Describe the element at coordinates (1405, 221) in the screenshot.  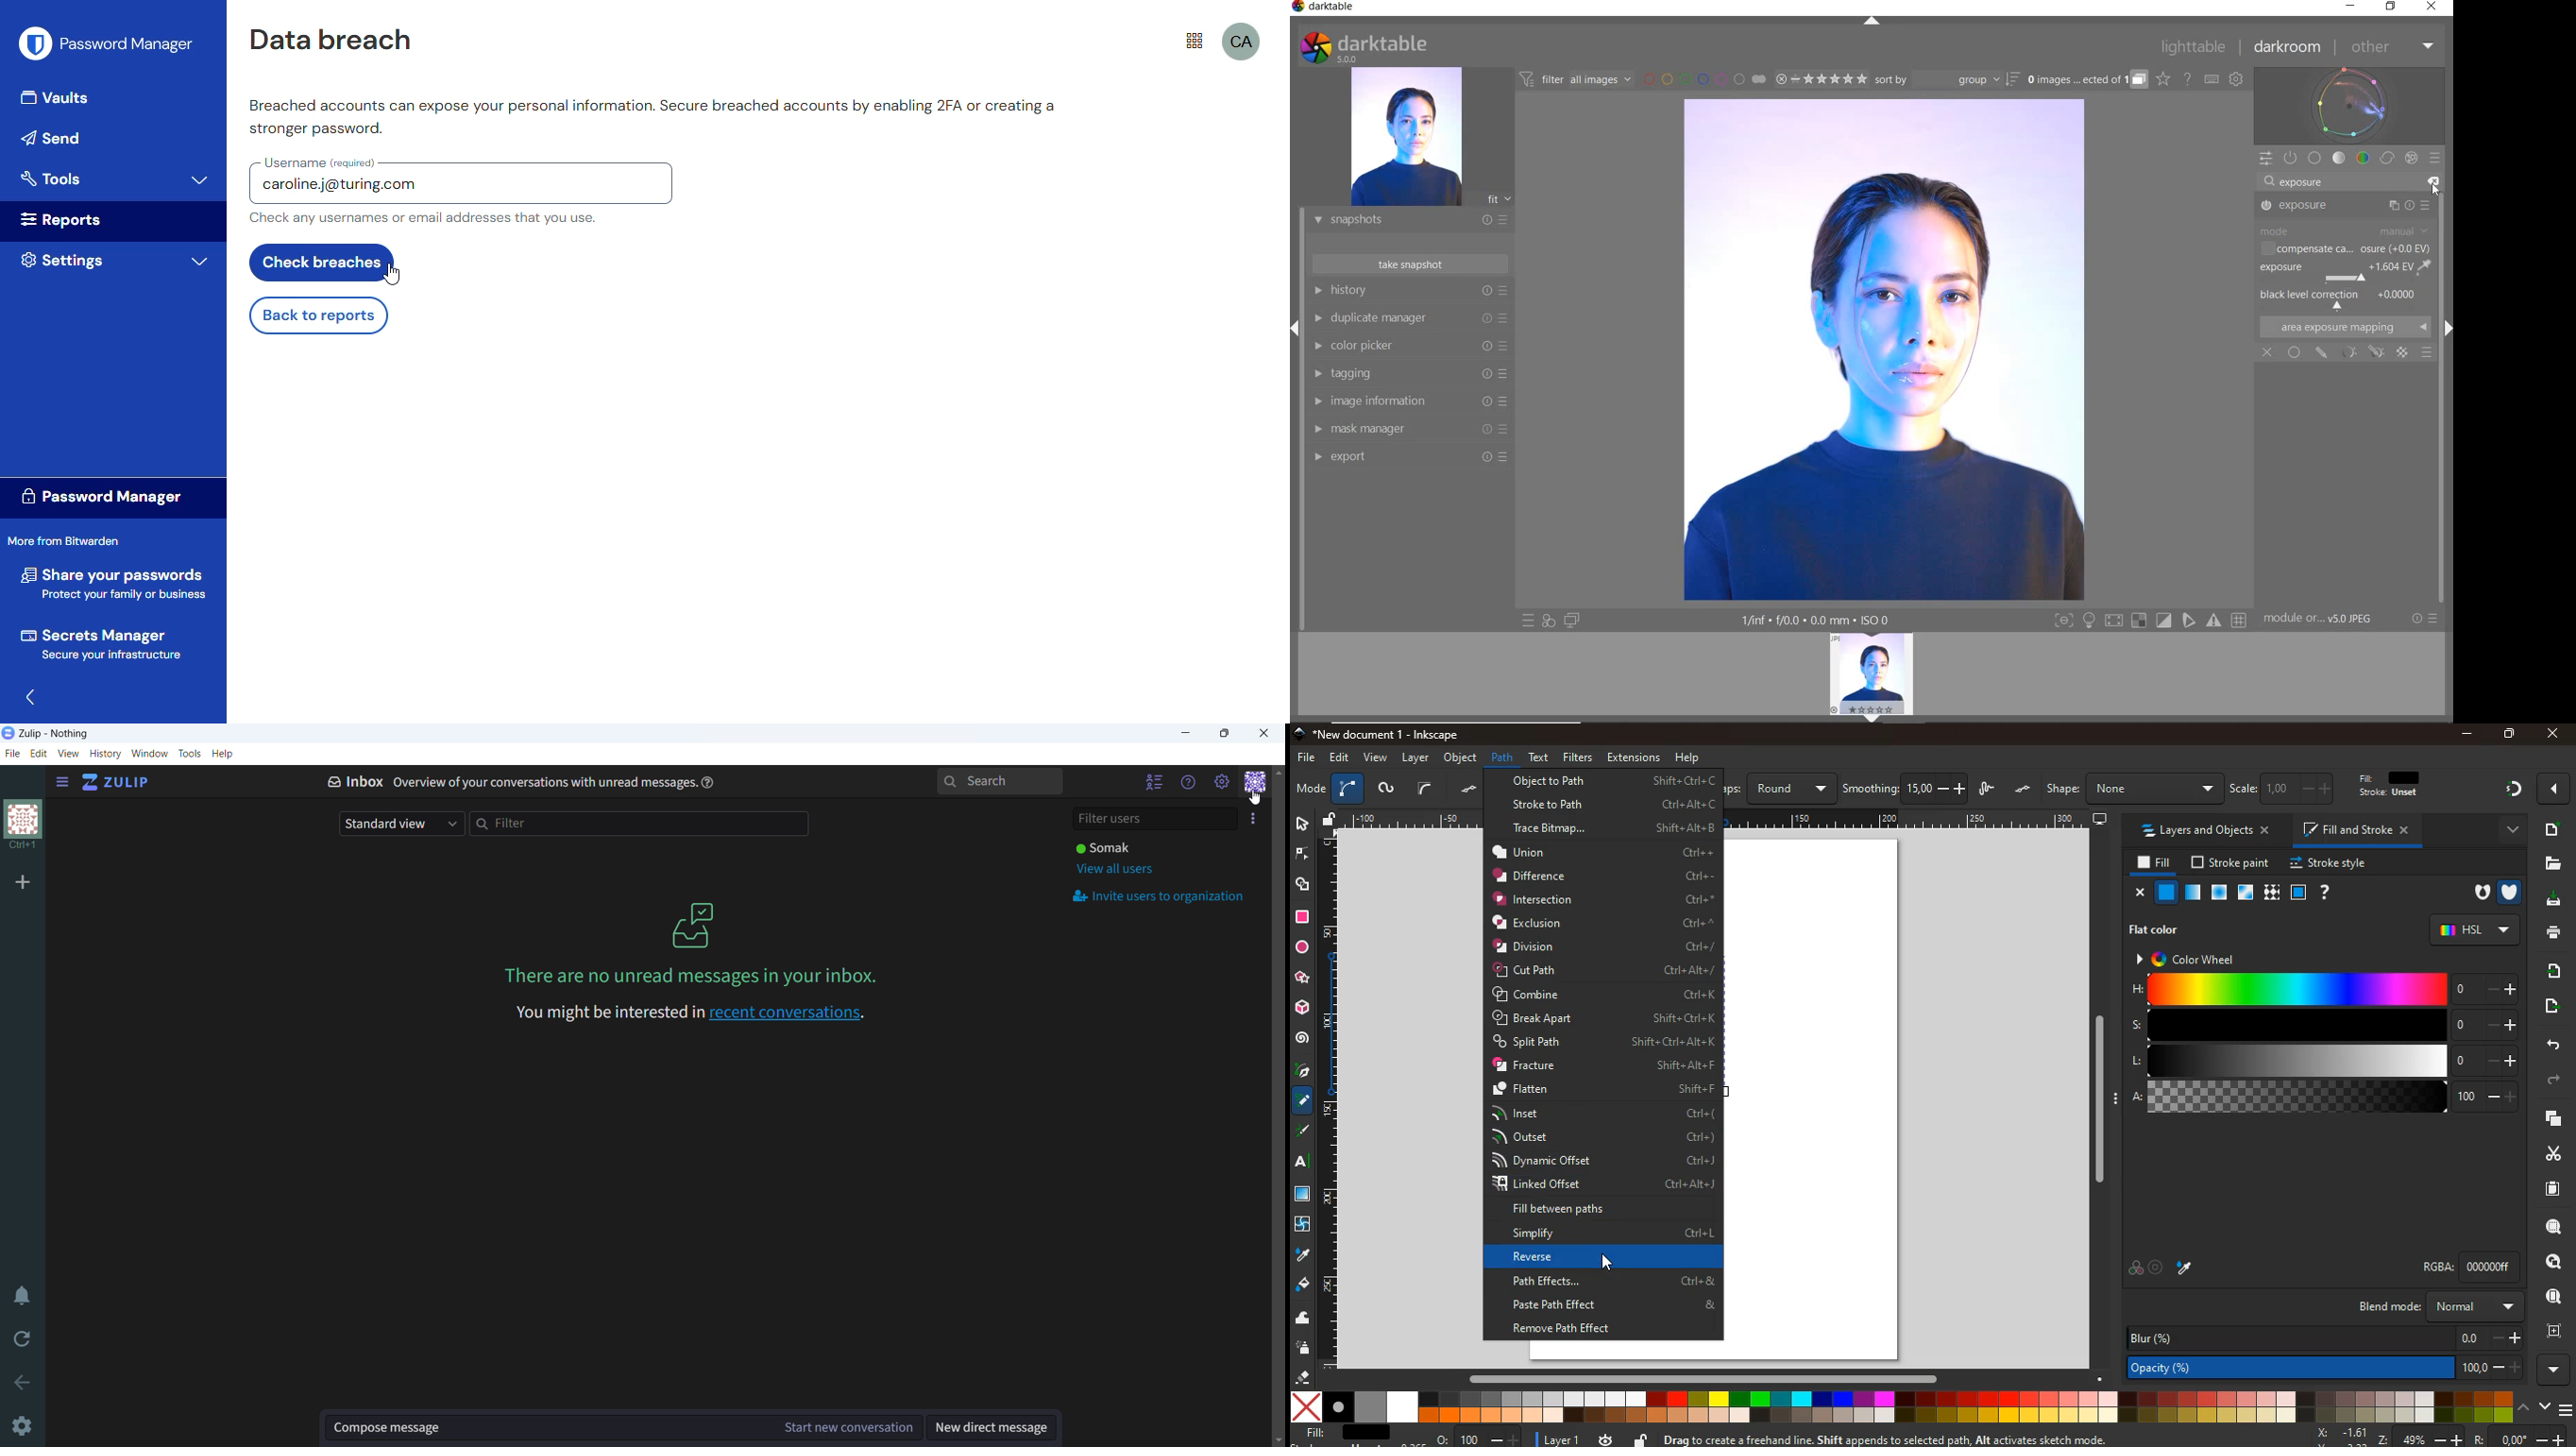
I see `SNAPSHOTS` at that location.